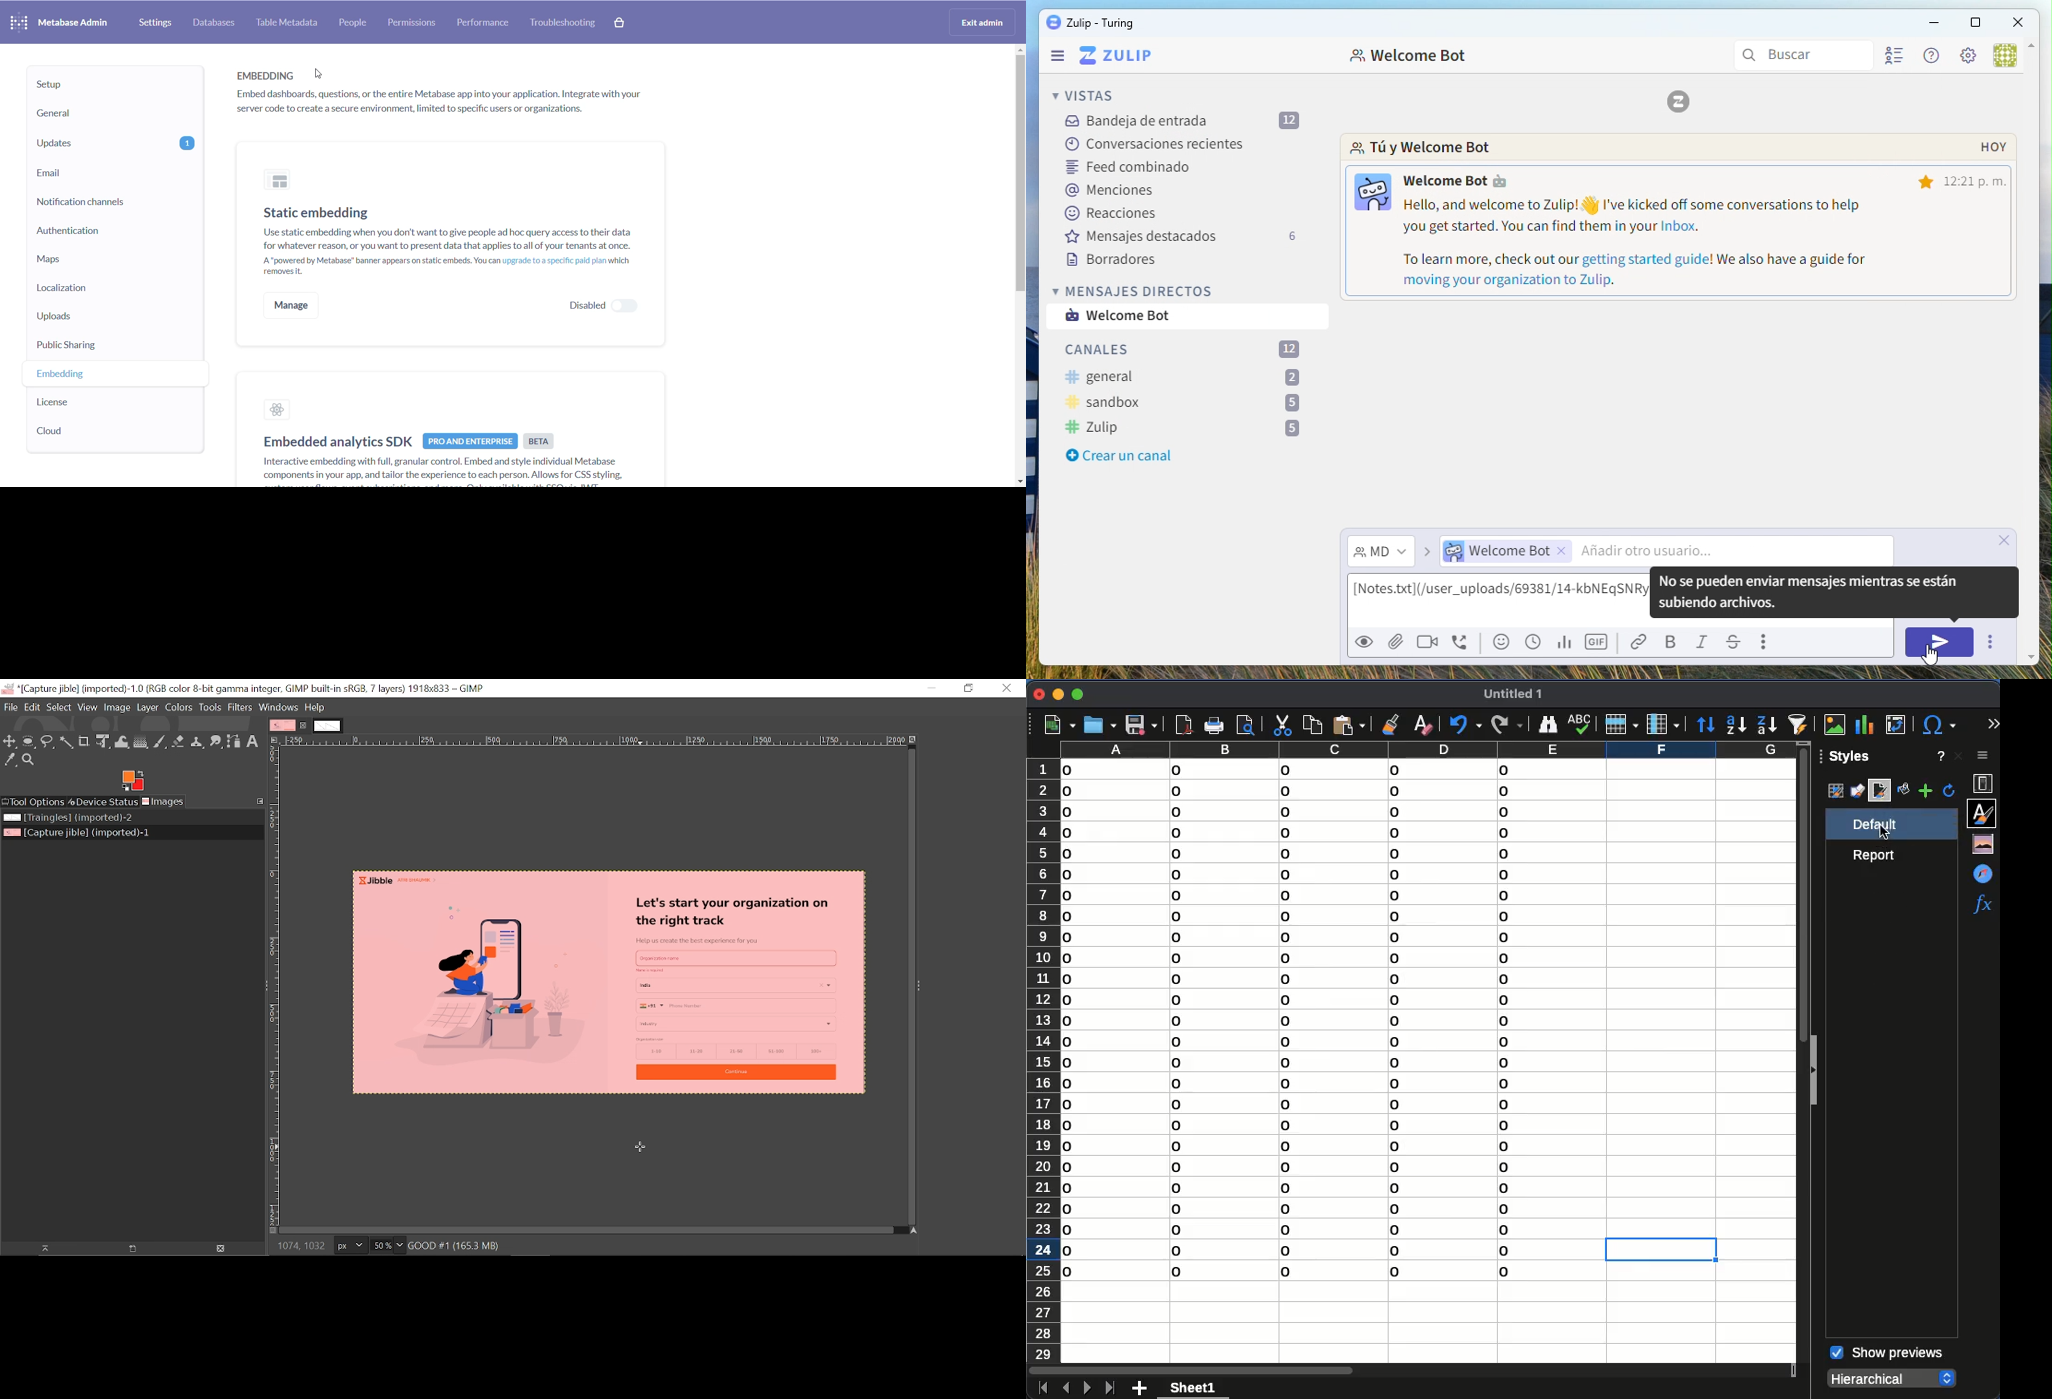 The width and height of the screenshot is (2072, 1400). Describe the element at coordinates (1090, 23) in the screenshot. I see `Zulip` at that location.